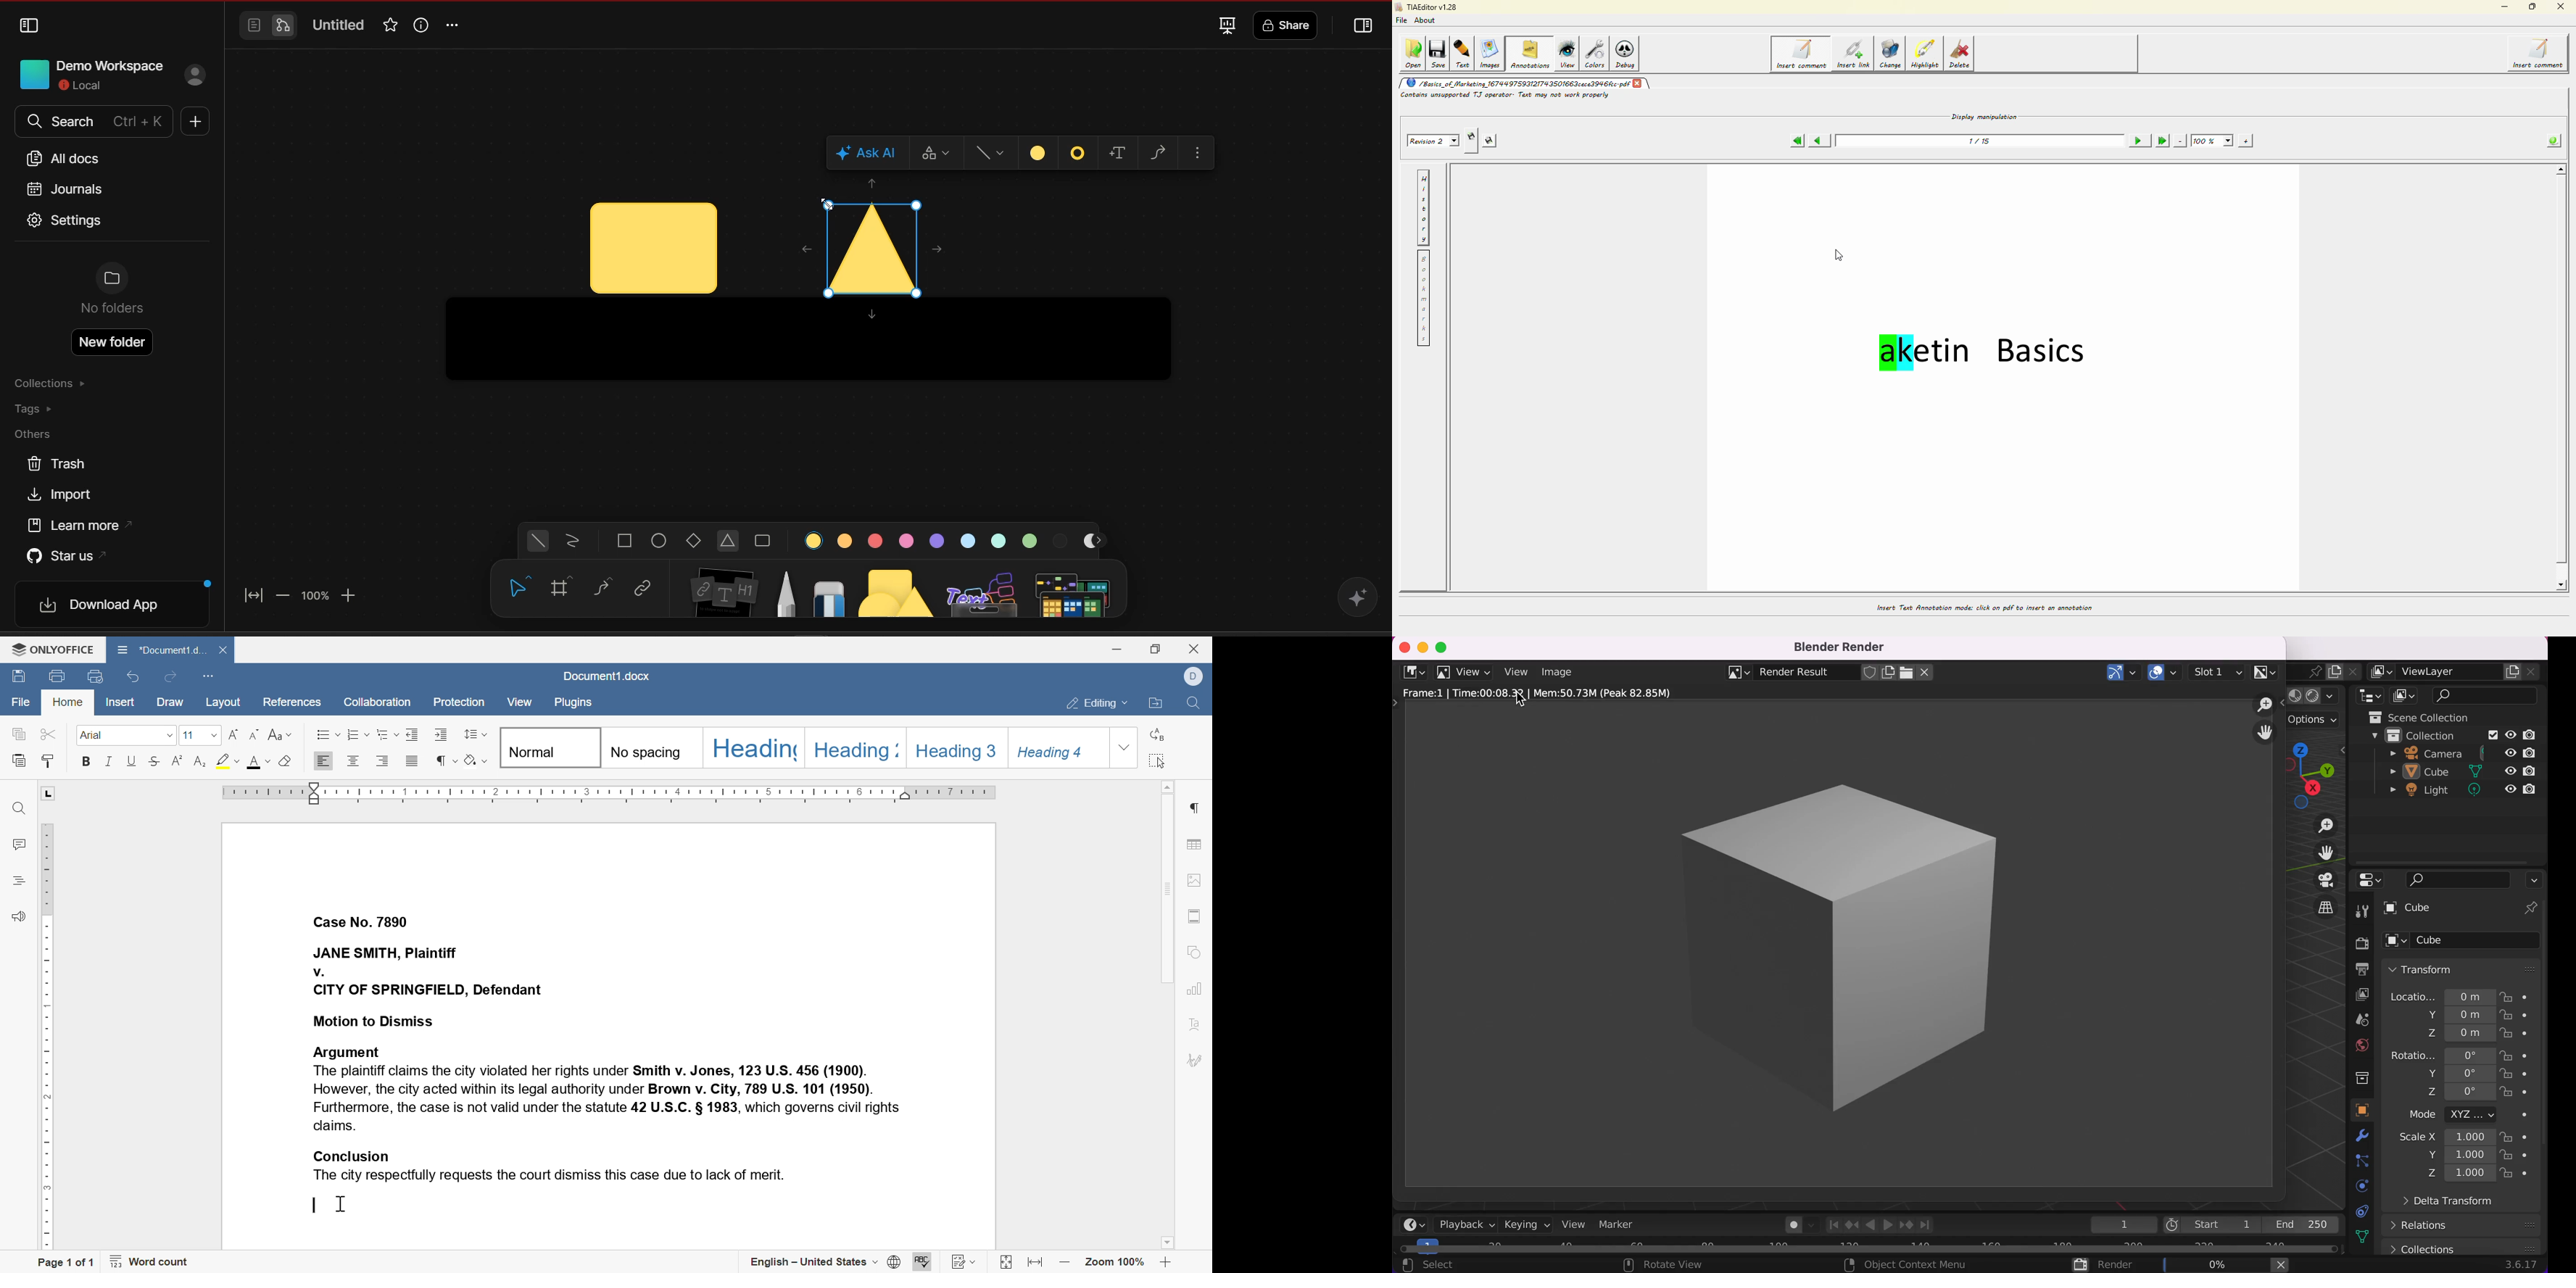 Image resolution: width=2576 pixels, height=1288 pixels. Describe the element at coordinates (1563, 671) in the screenshot. I see `image` at that location.